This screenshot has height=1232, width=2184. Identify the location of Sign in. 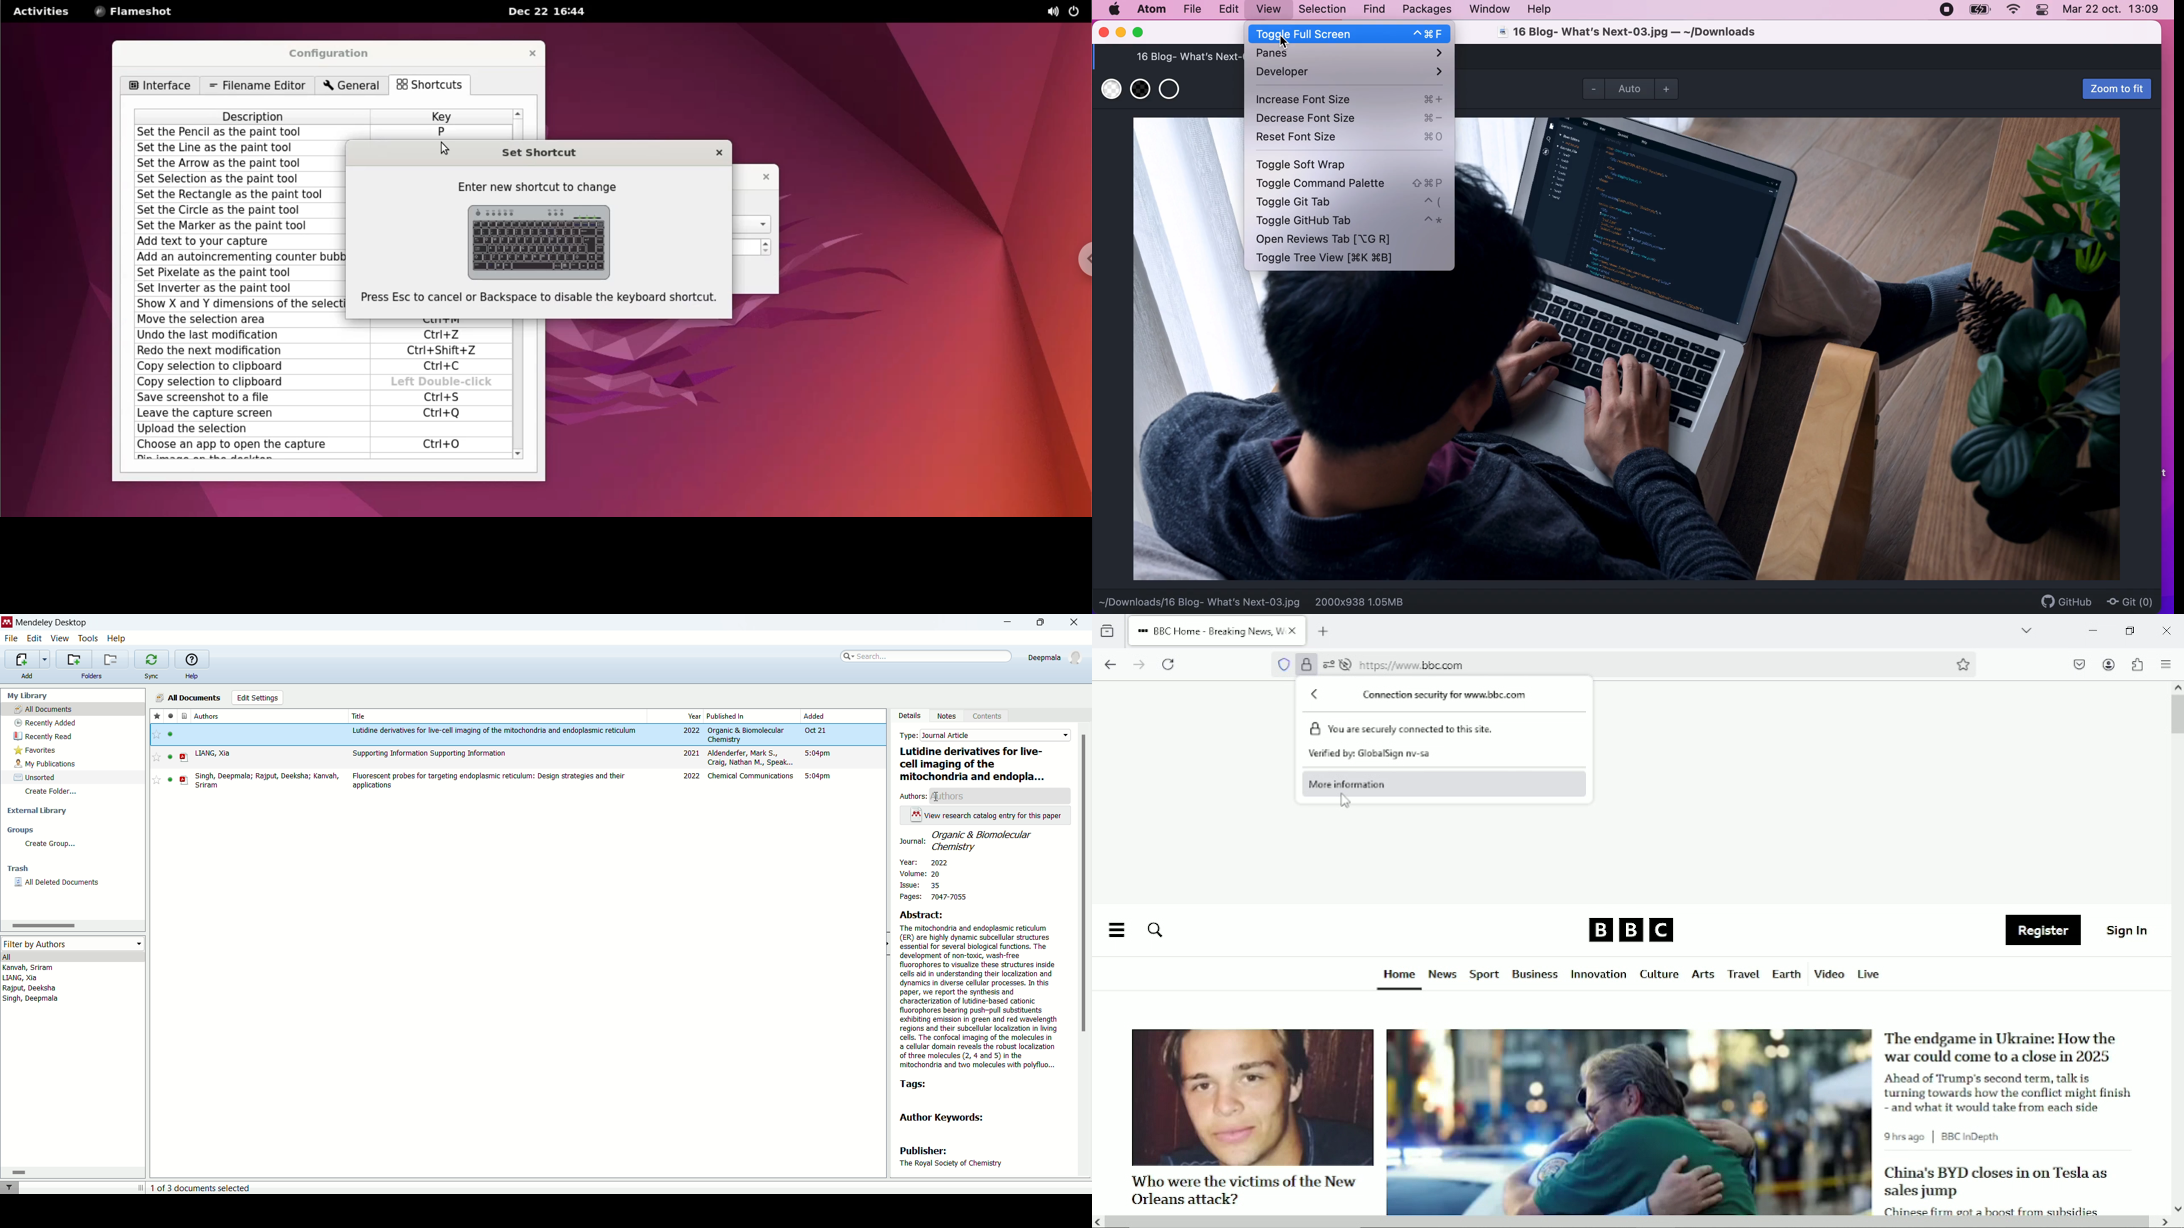
(2128, 929).